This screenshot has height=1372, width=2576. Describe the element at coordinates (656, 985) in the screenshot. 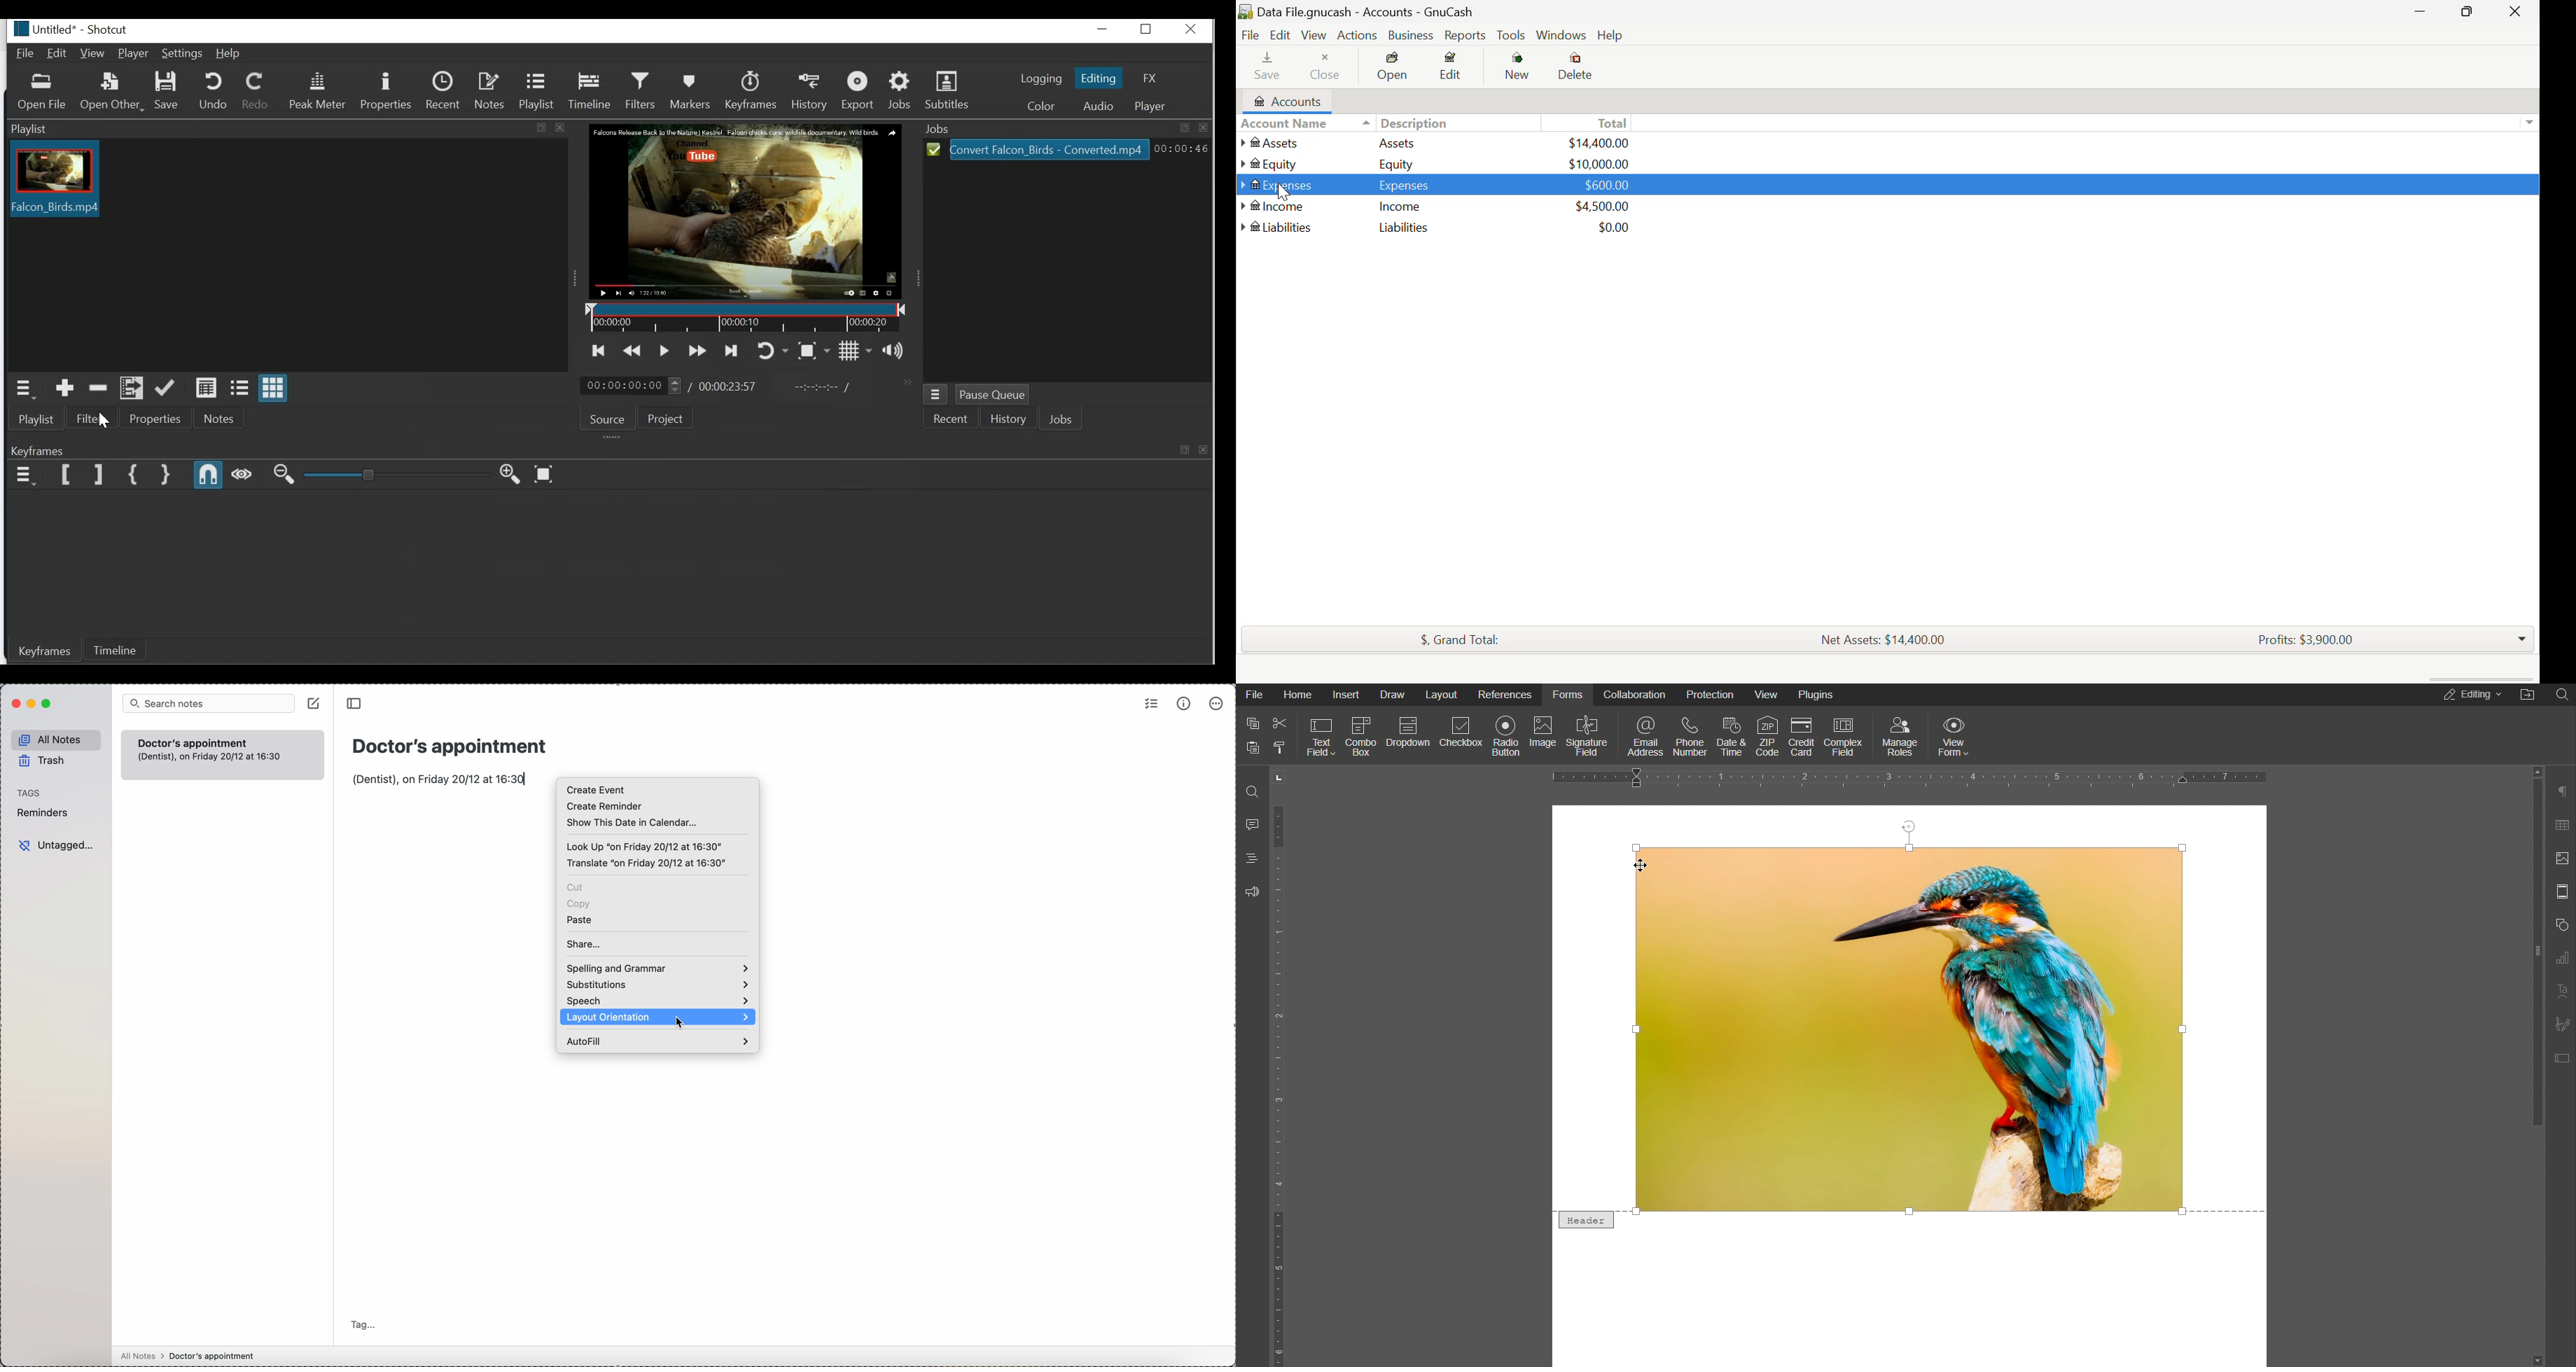

I see `substitutions` at that location.